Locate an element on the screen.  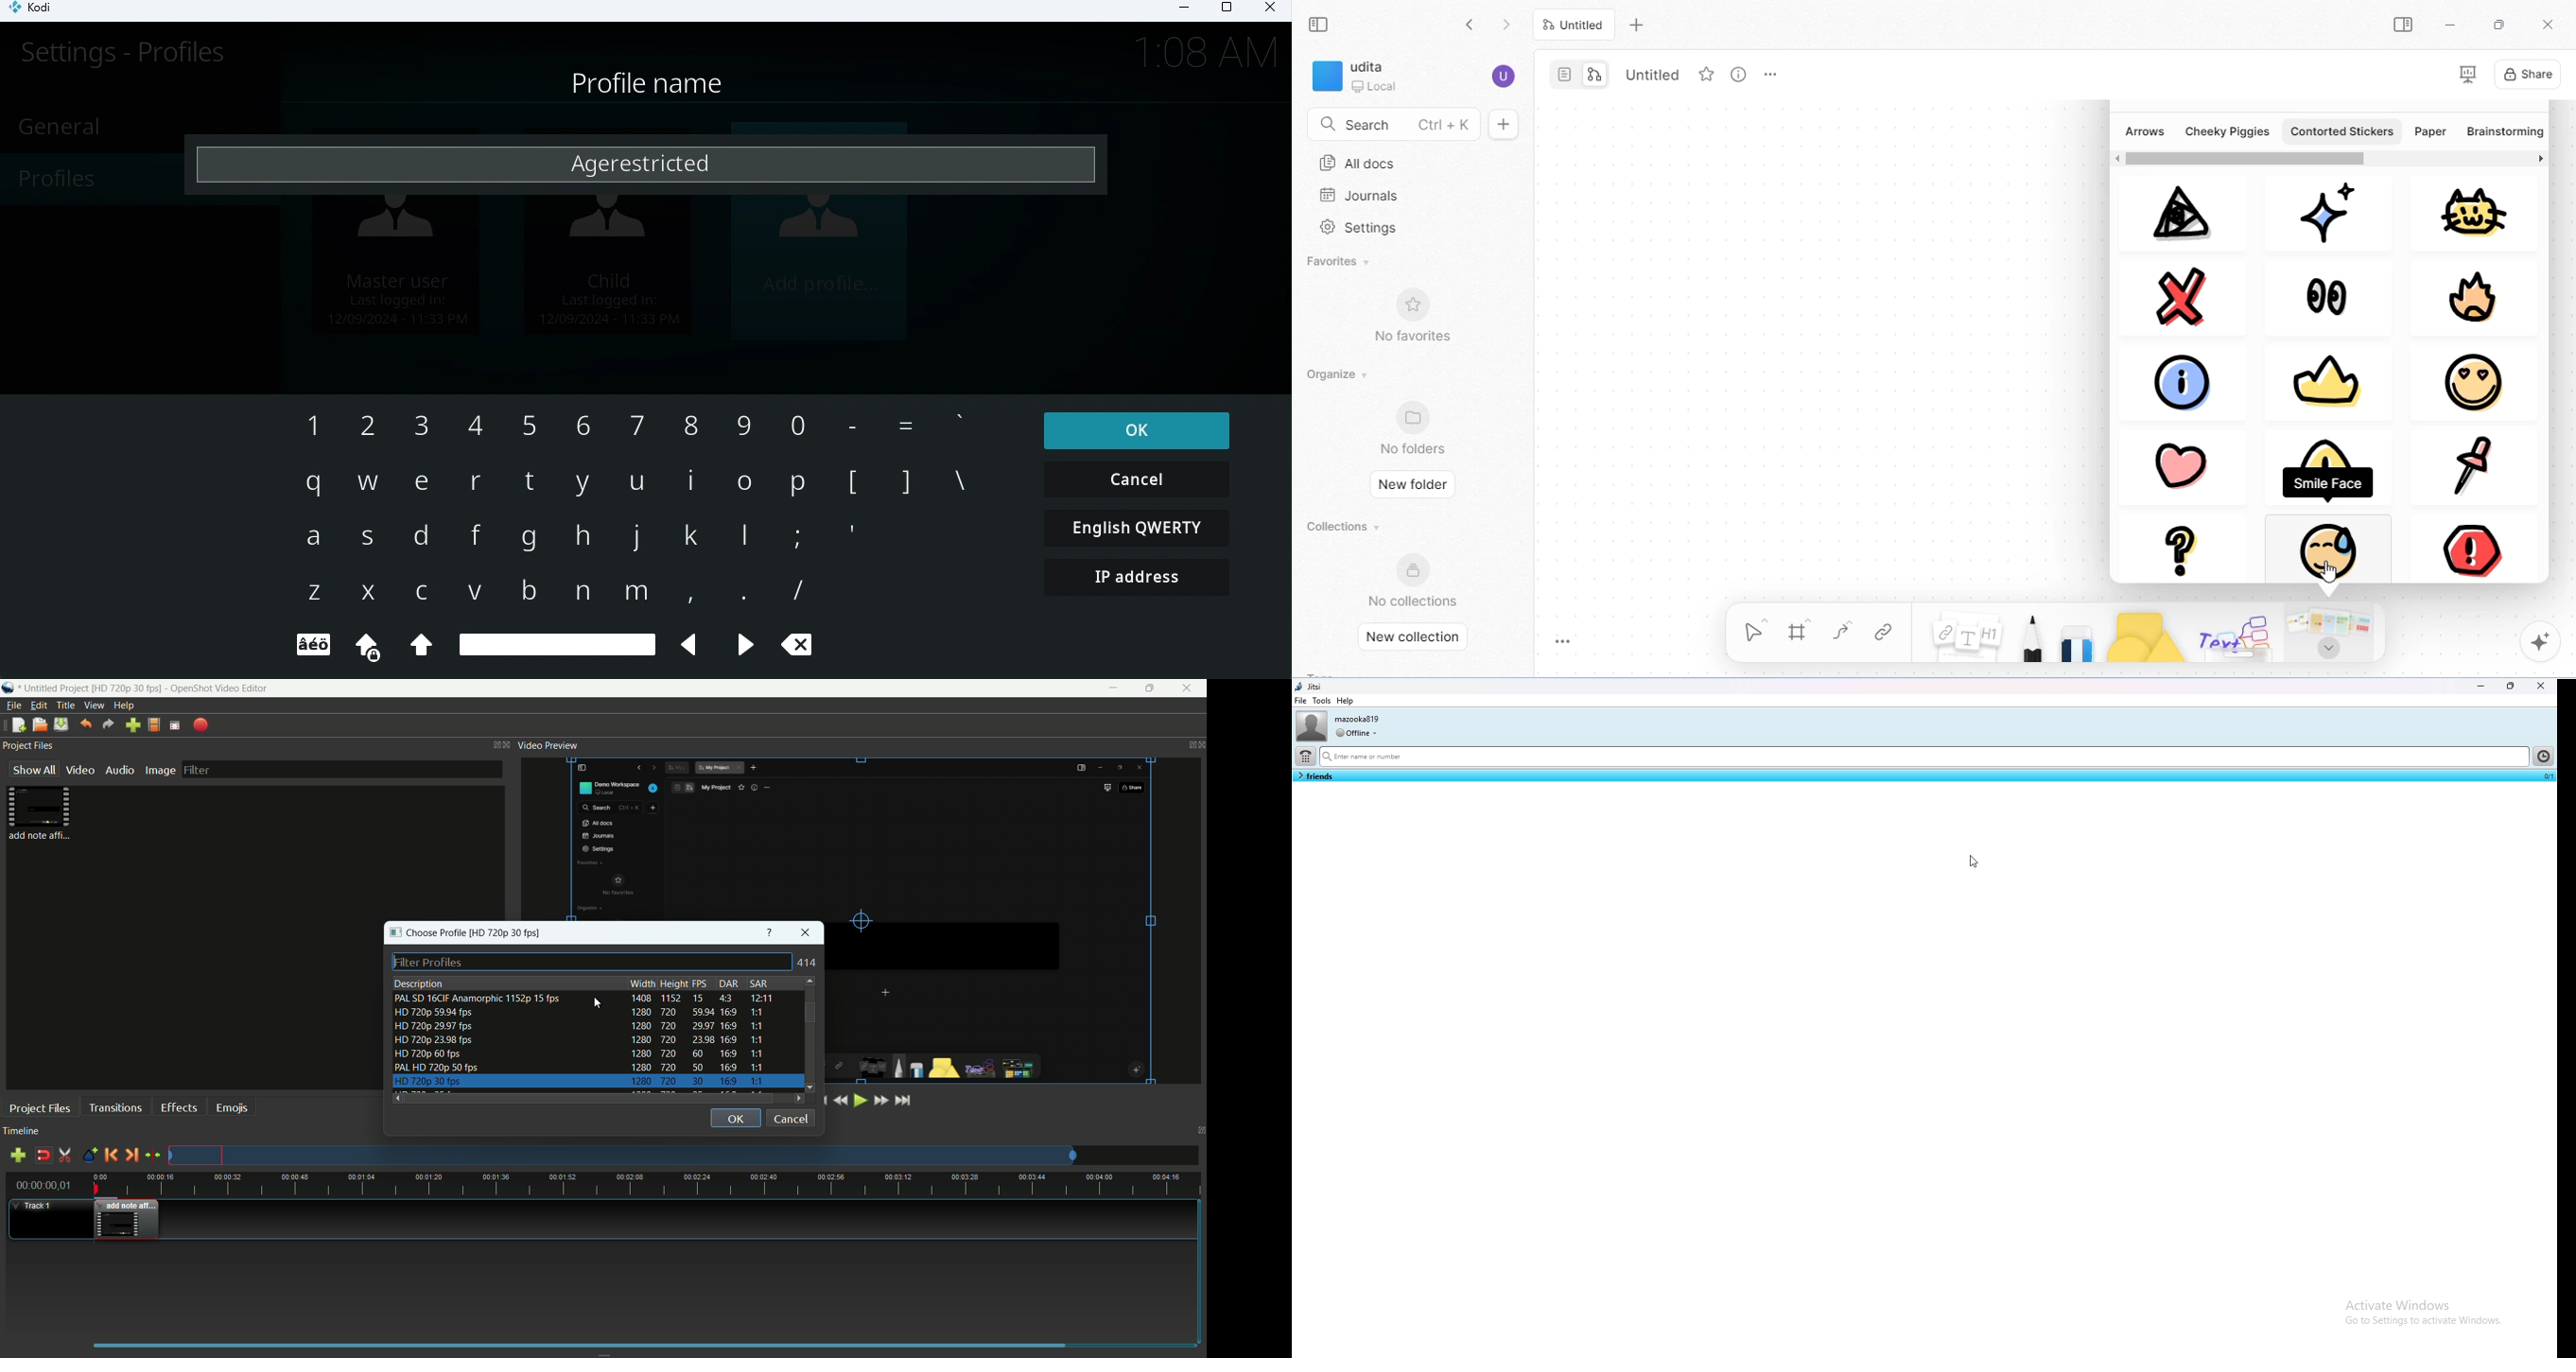
Minimize is located at coordinates (1177, 10).